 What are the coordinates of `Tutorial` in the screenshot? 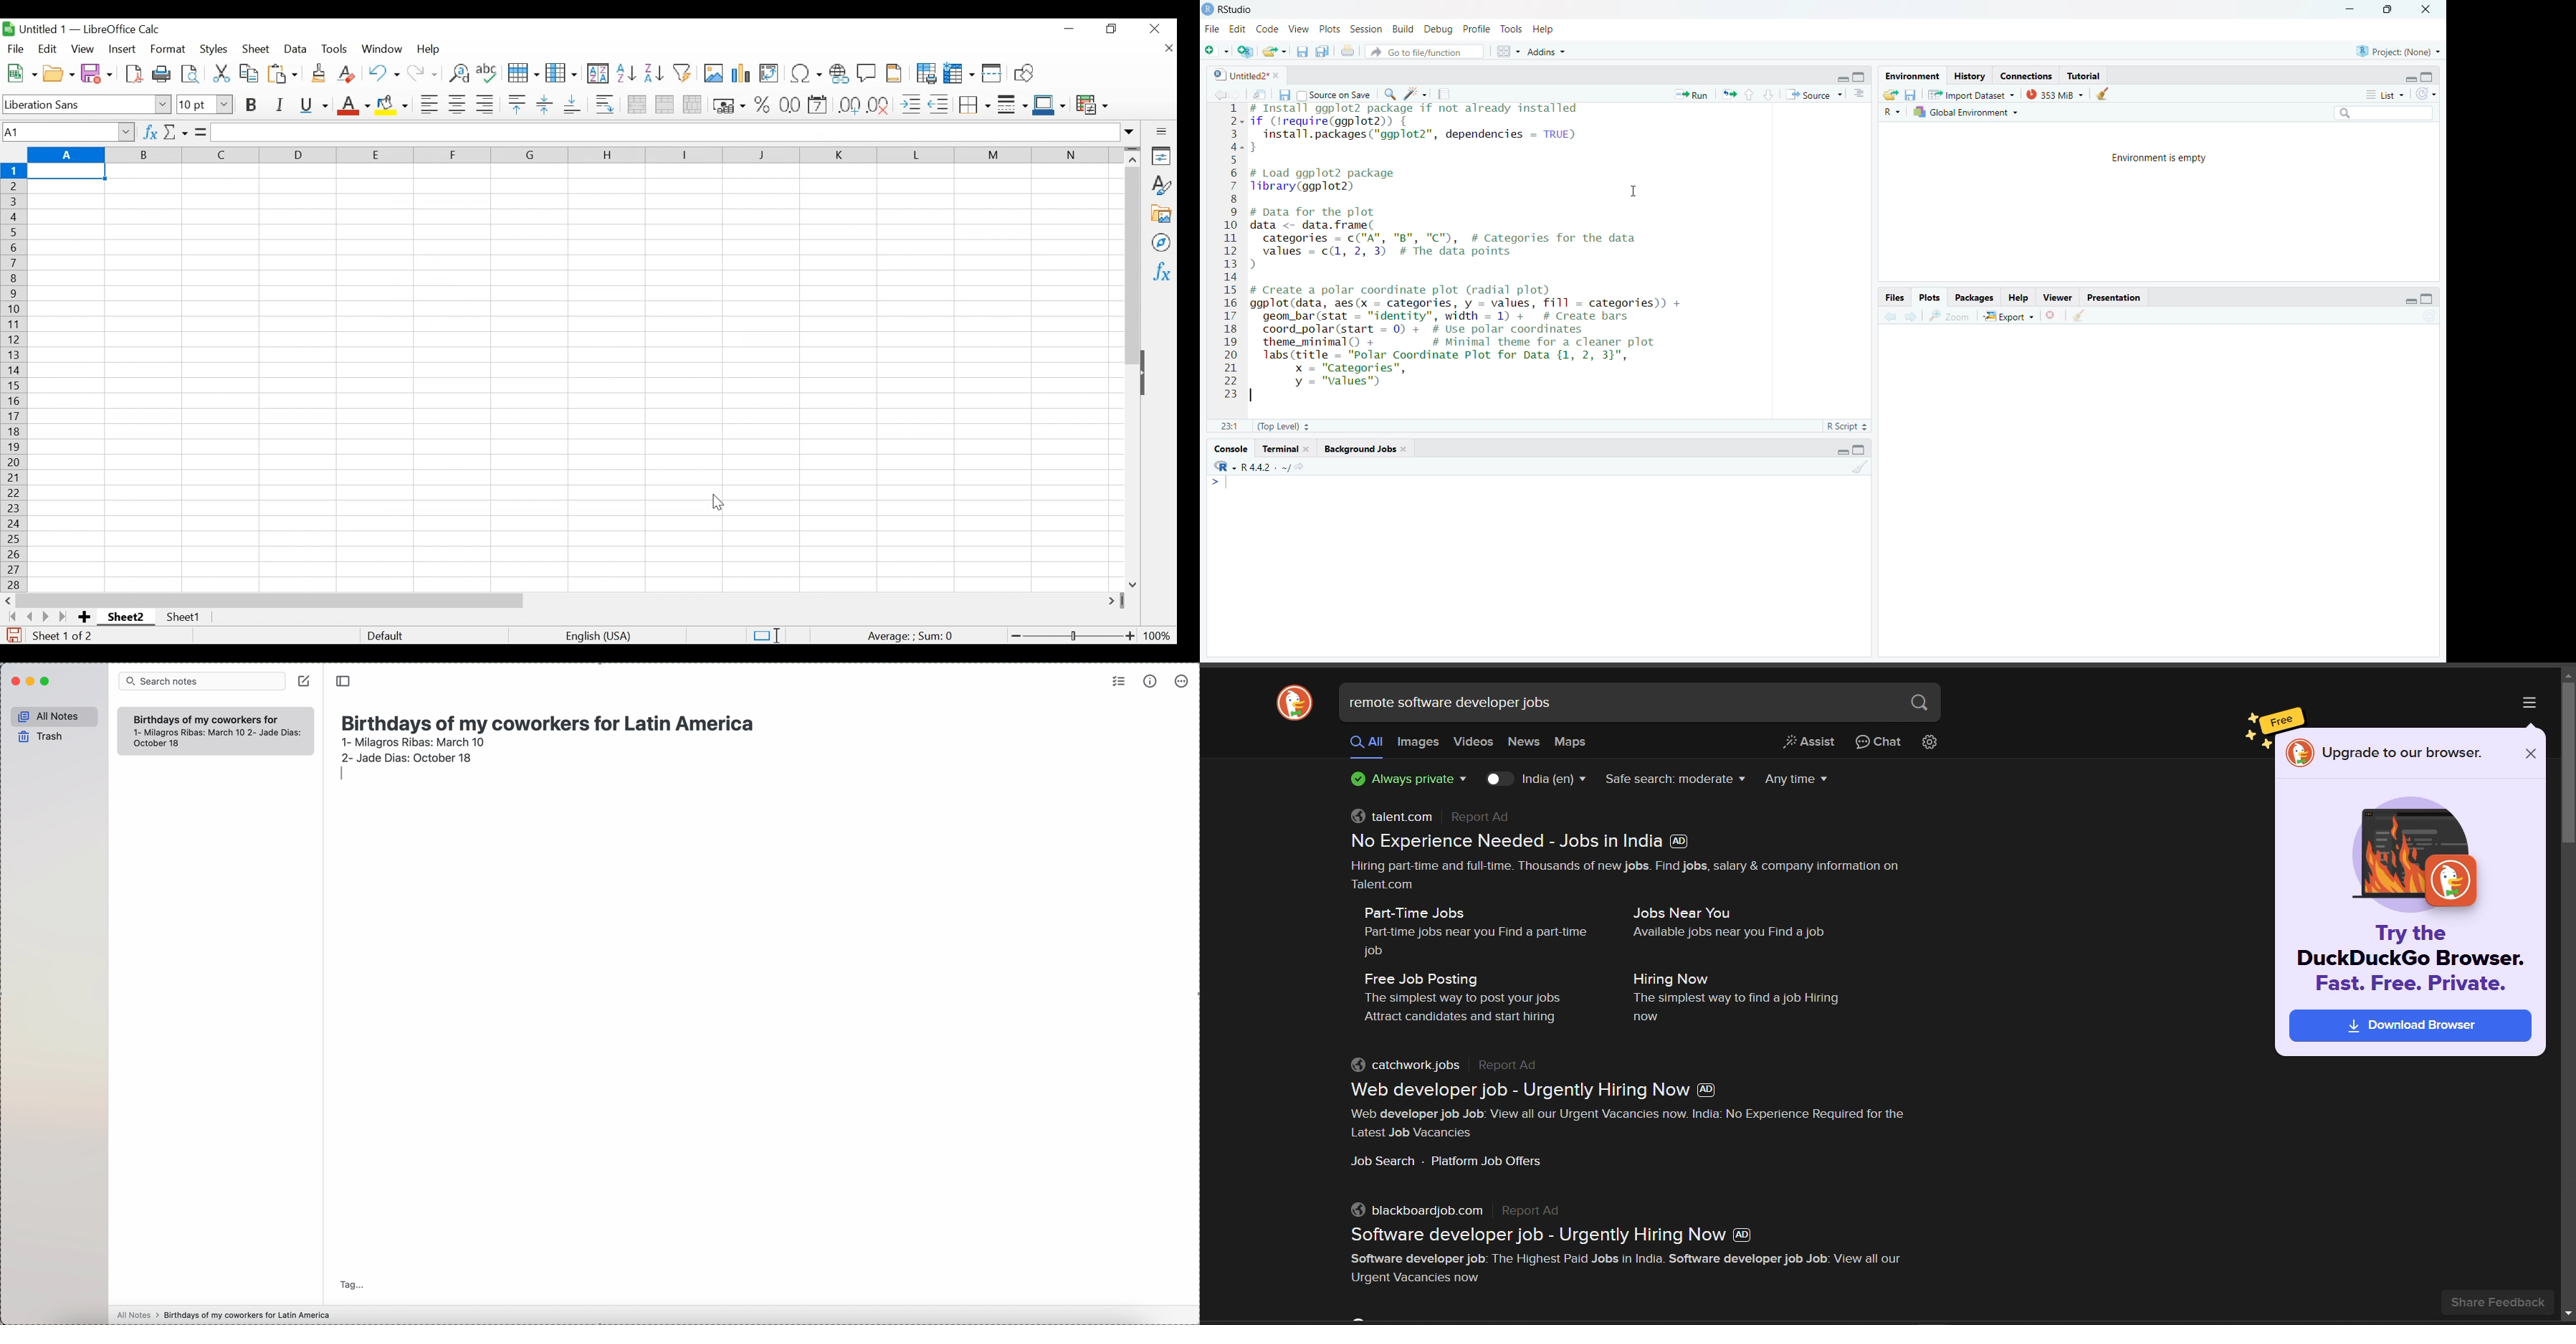 It's located at (2083, 75).